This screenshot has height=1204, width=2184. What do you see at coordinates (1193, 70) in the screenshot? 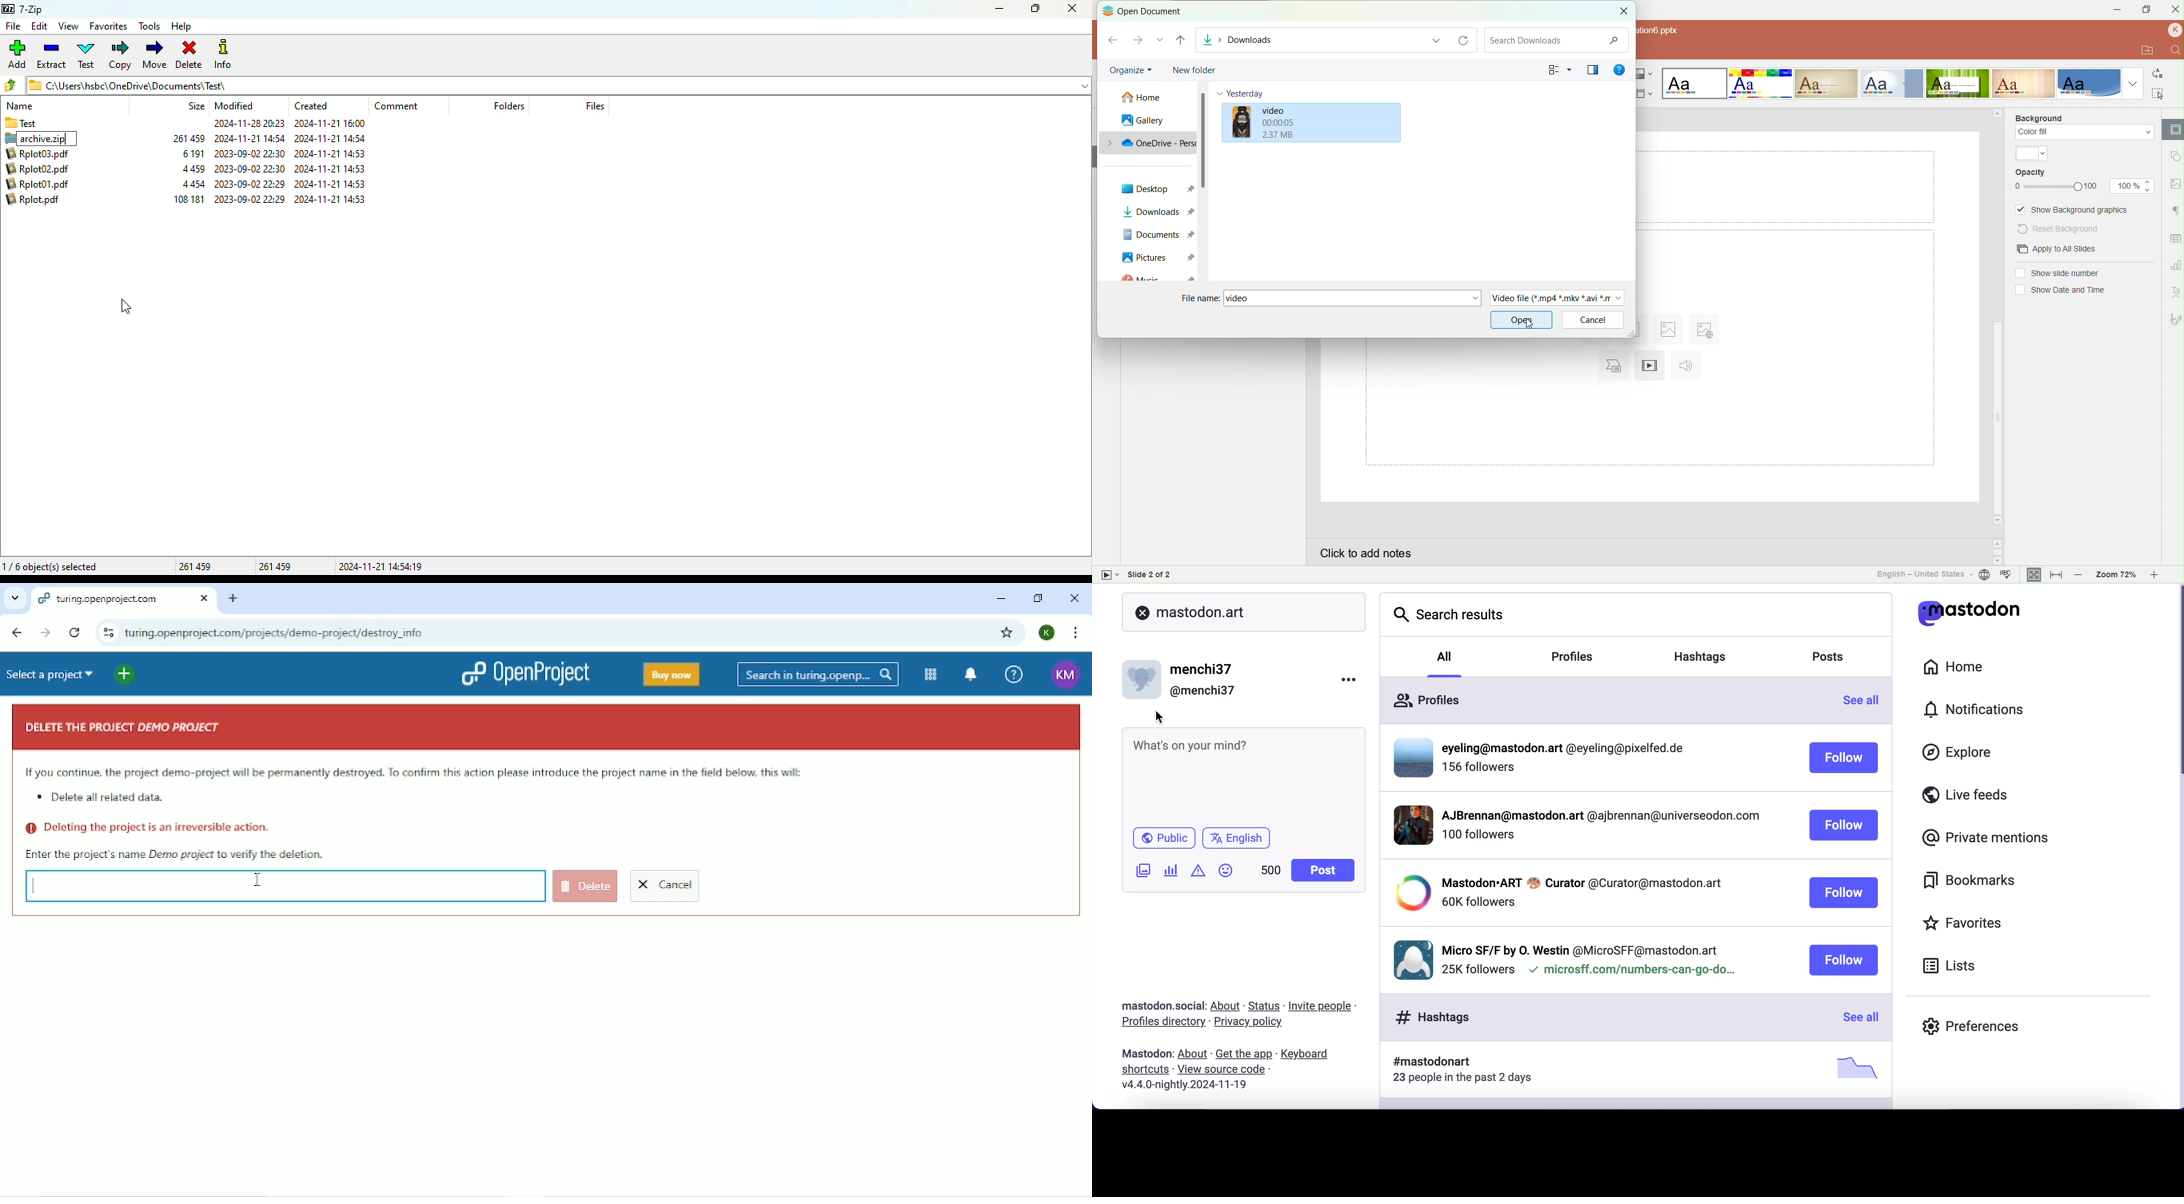
I see `New folder` at bounding box center [1193, 70].